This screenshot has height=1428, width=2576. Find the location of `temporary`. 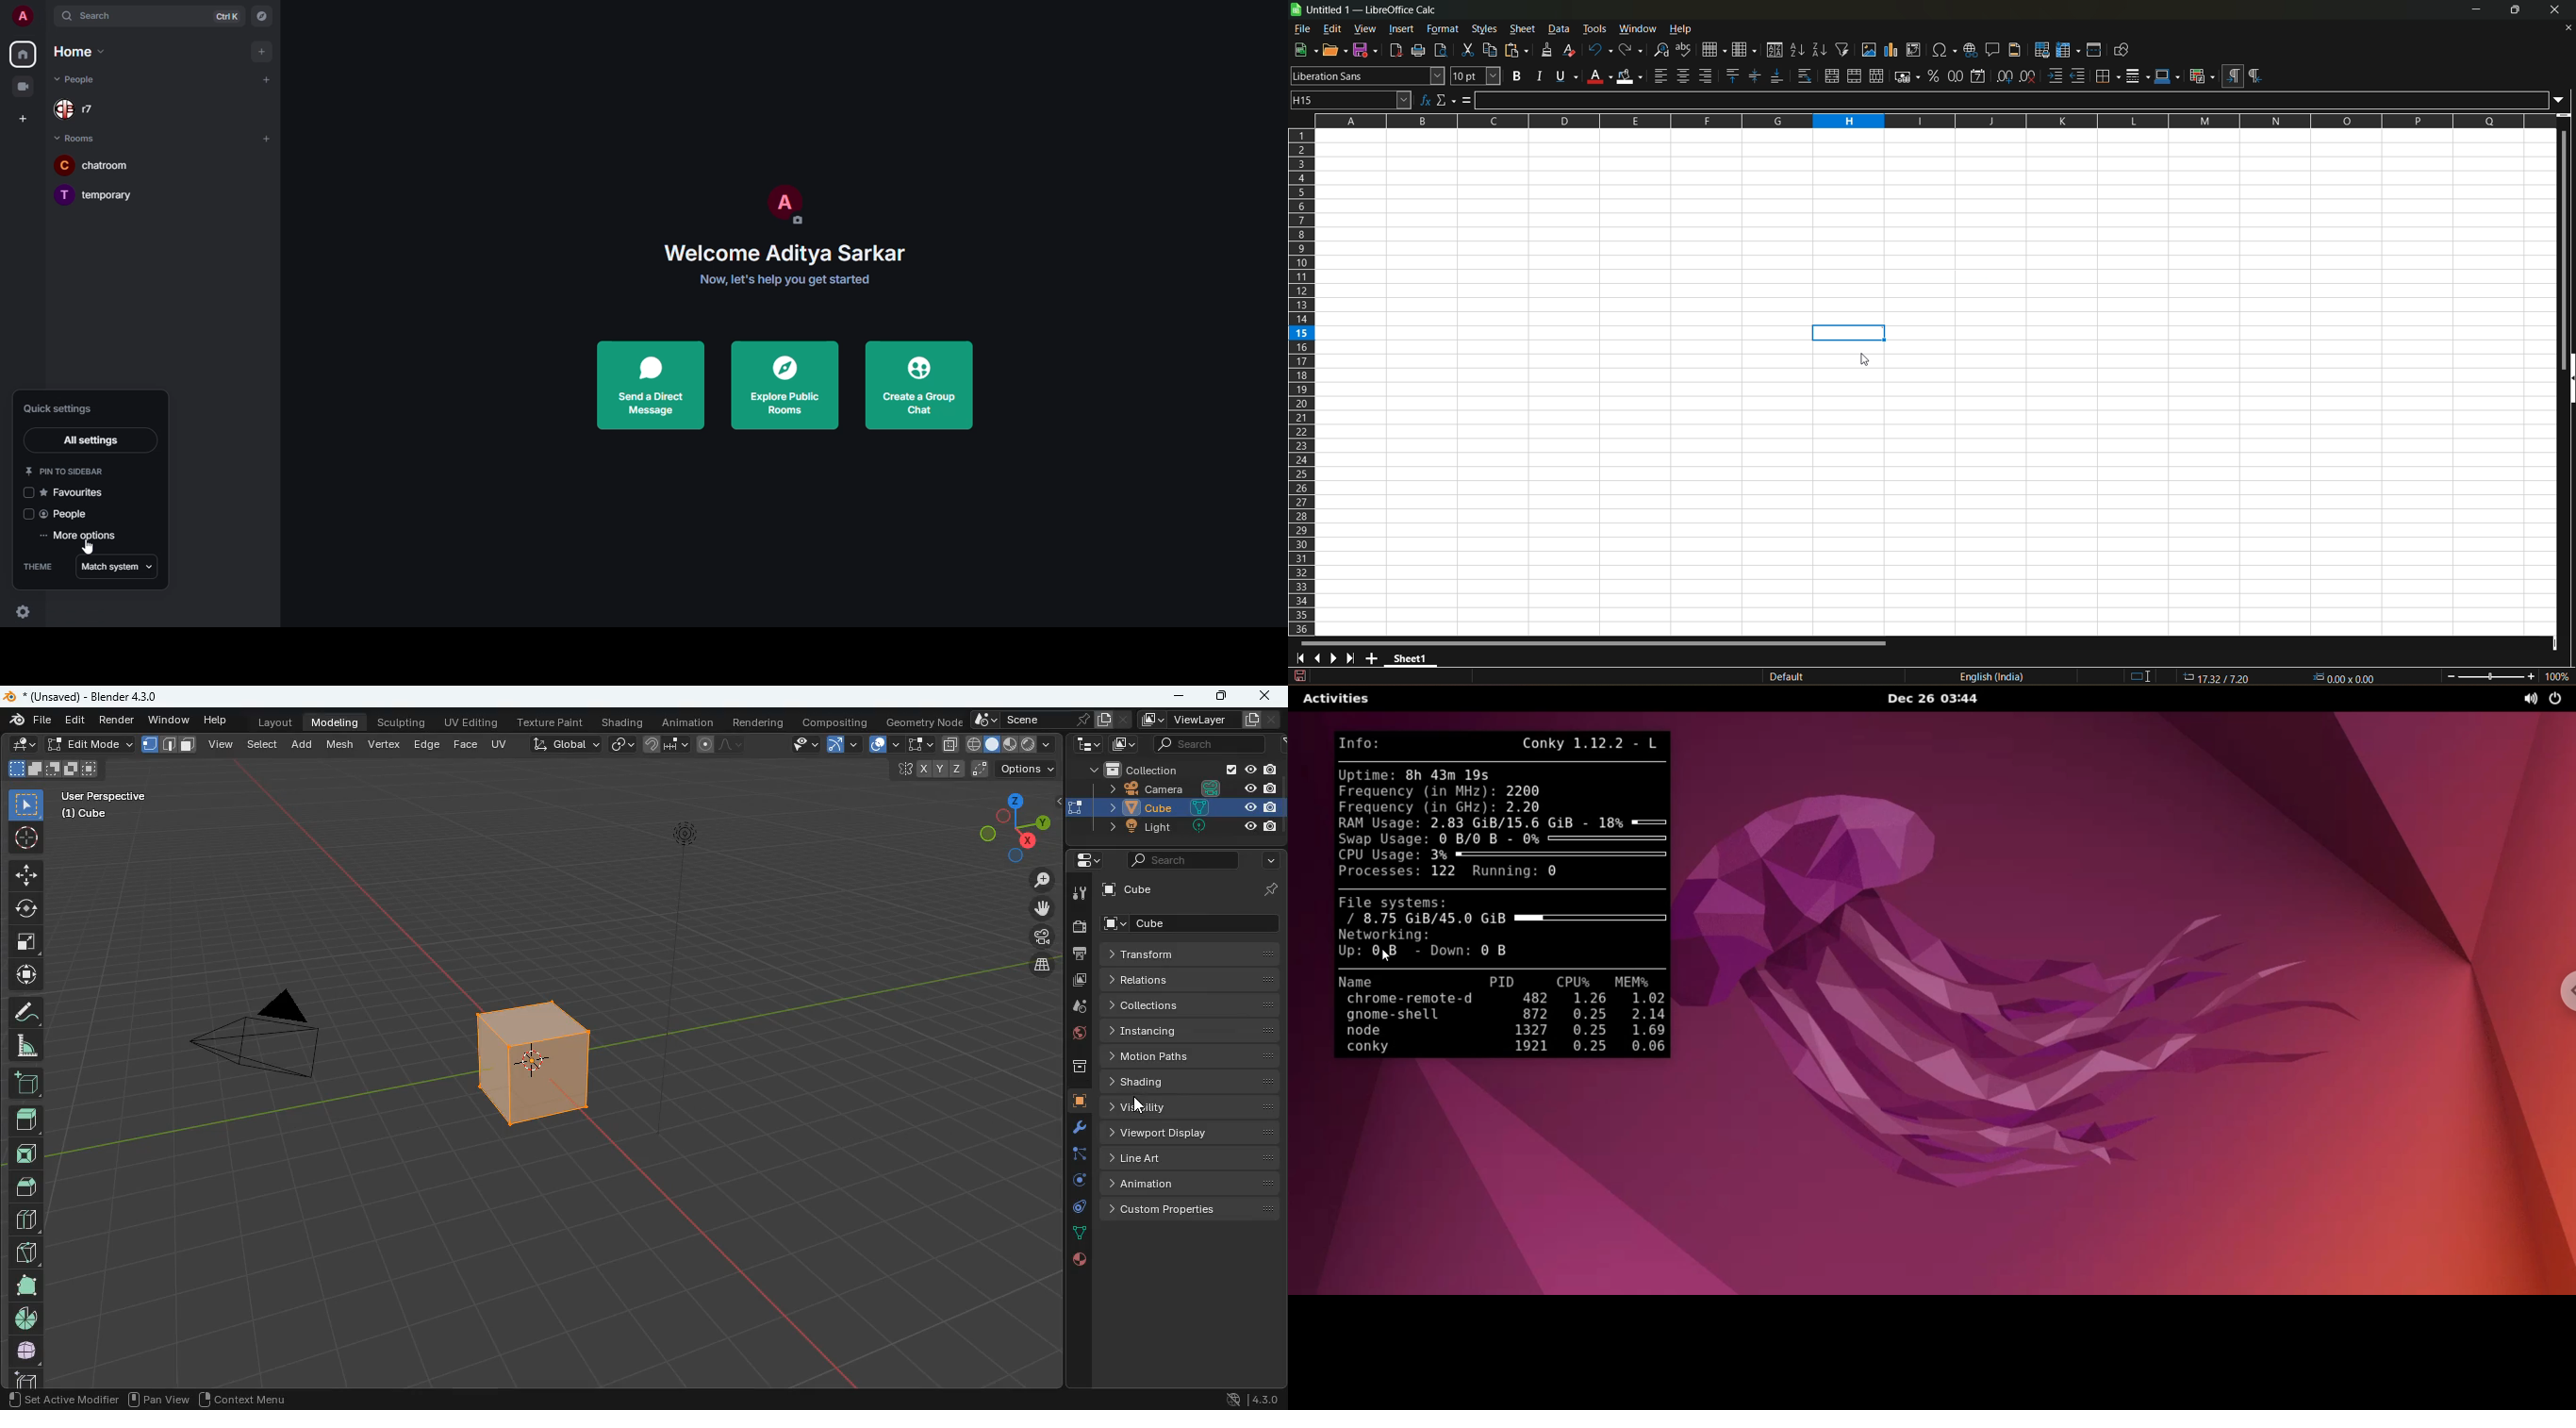

temporary is located at coordinates (98, 194).